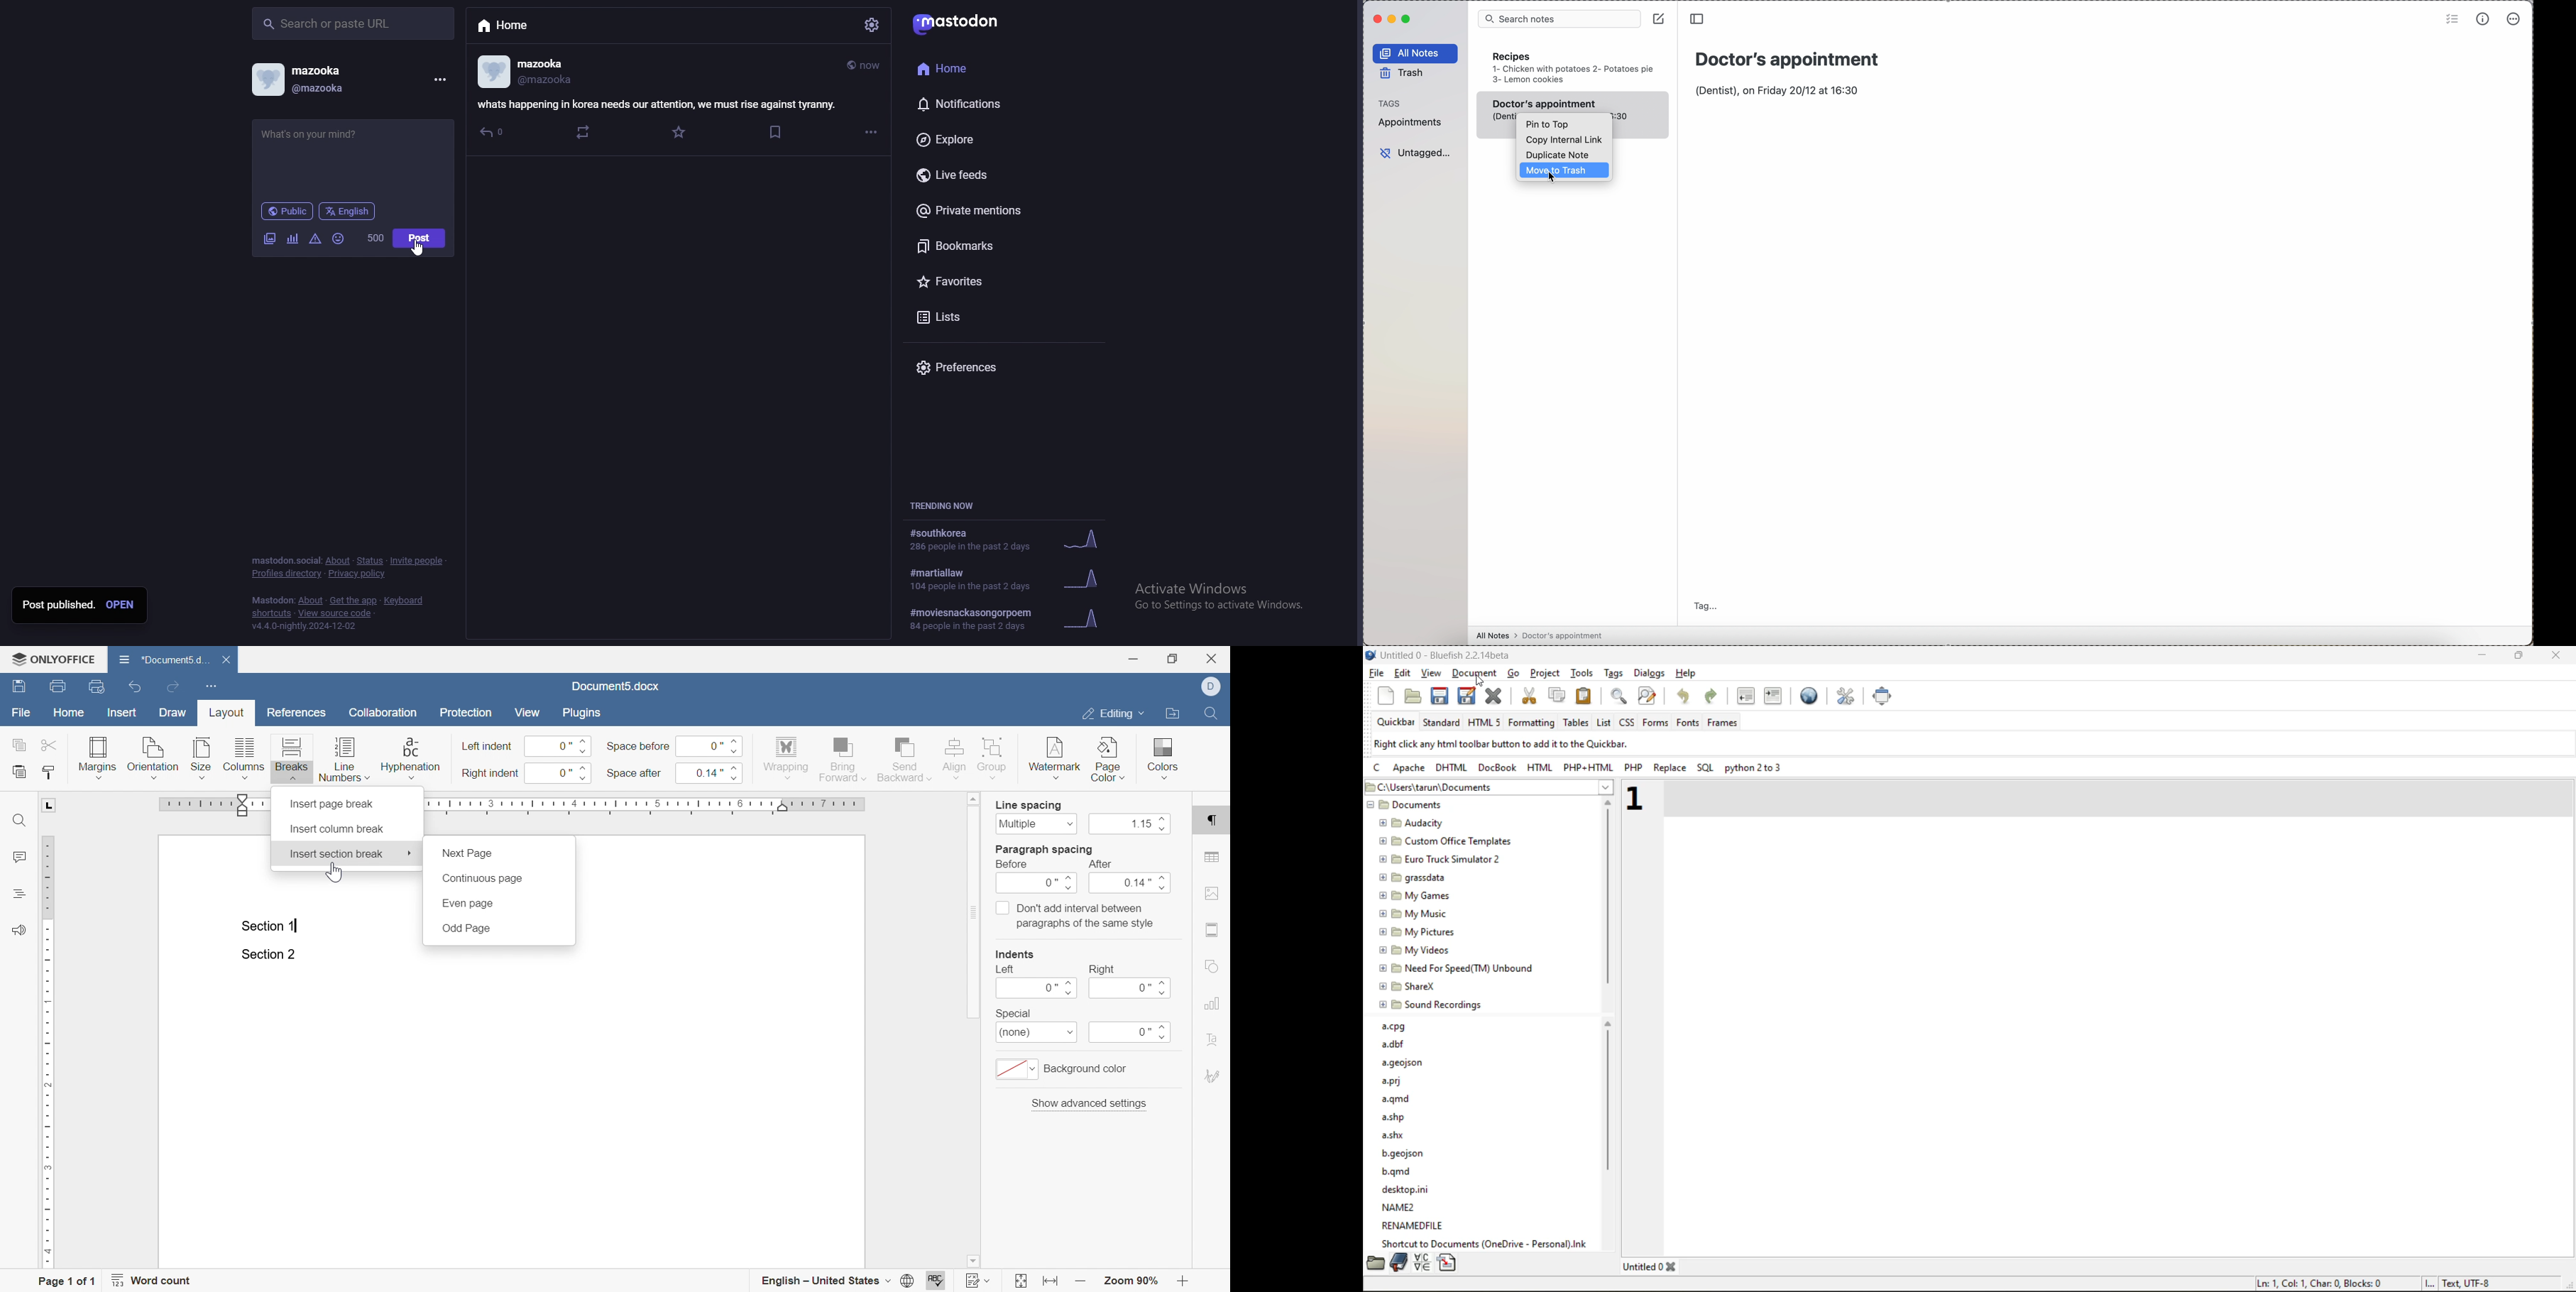  I want to click on document5.d, so click(165, 659).